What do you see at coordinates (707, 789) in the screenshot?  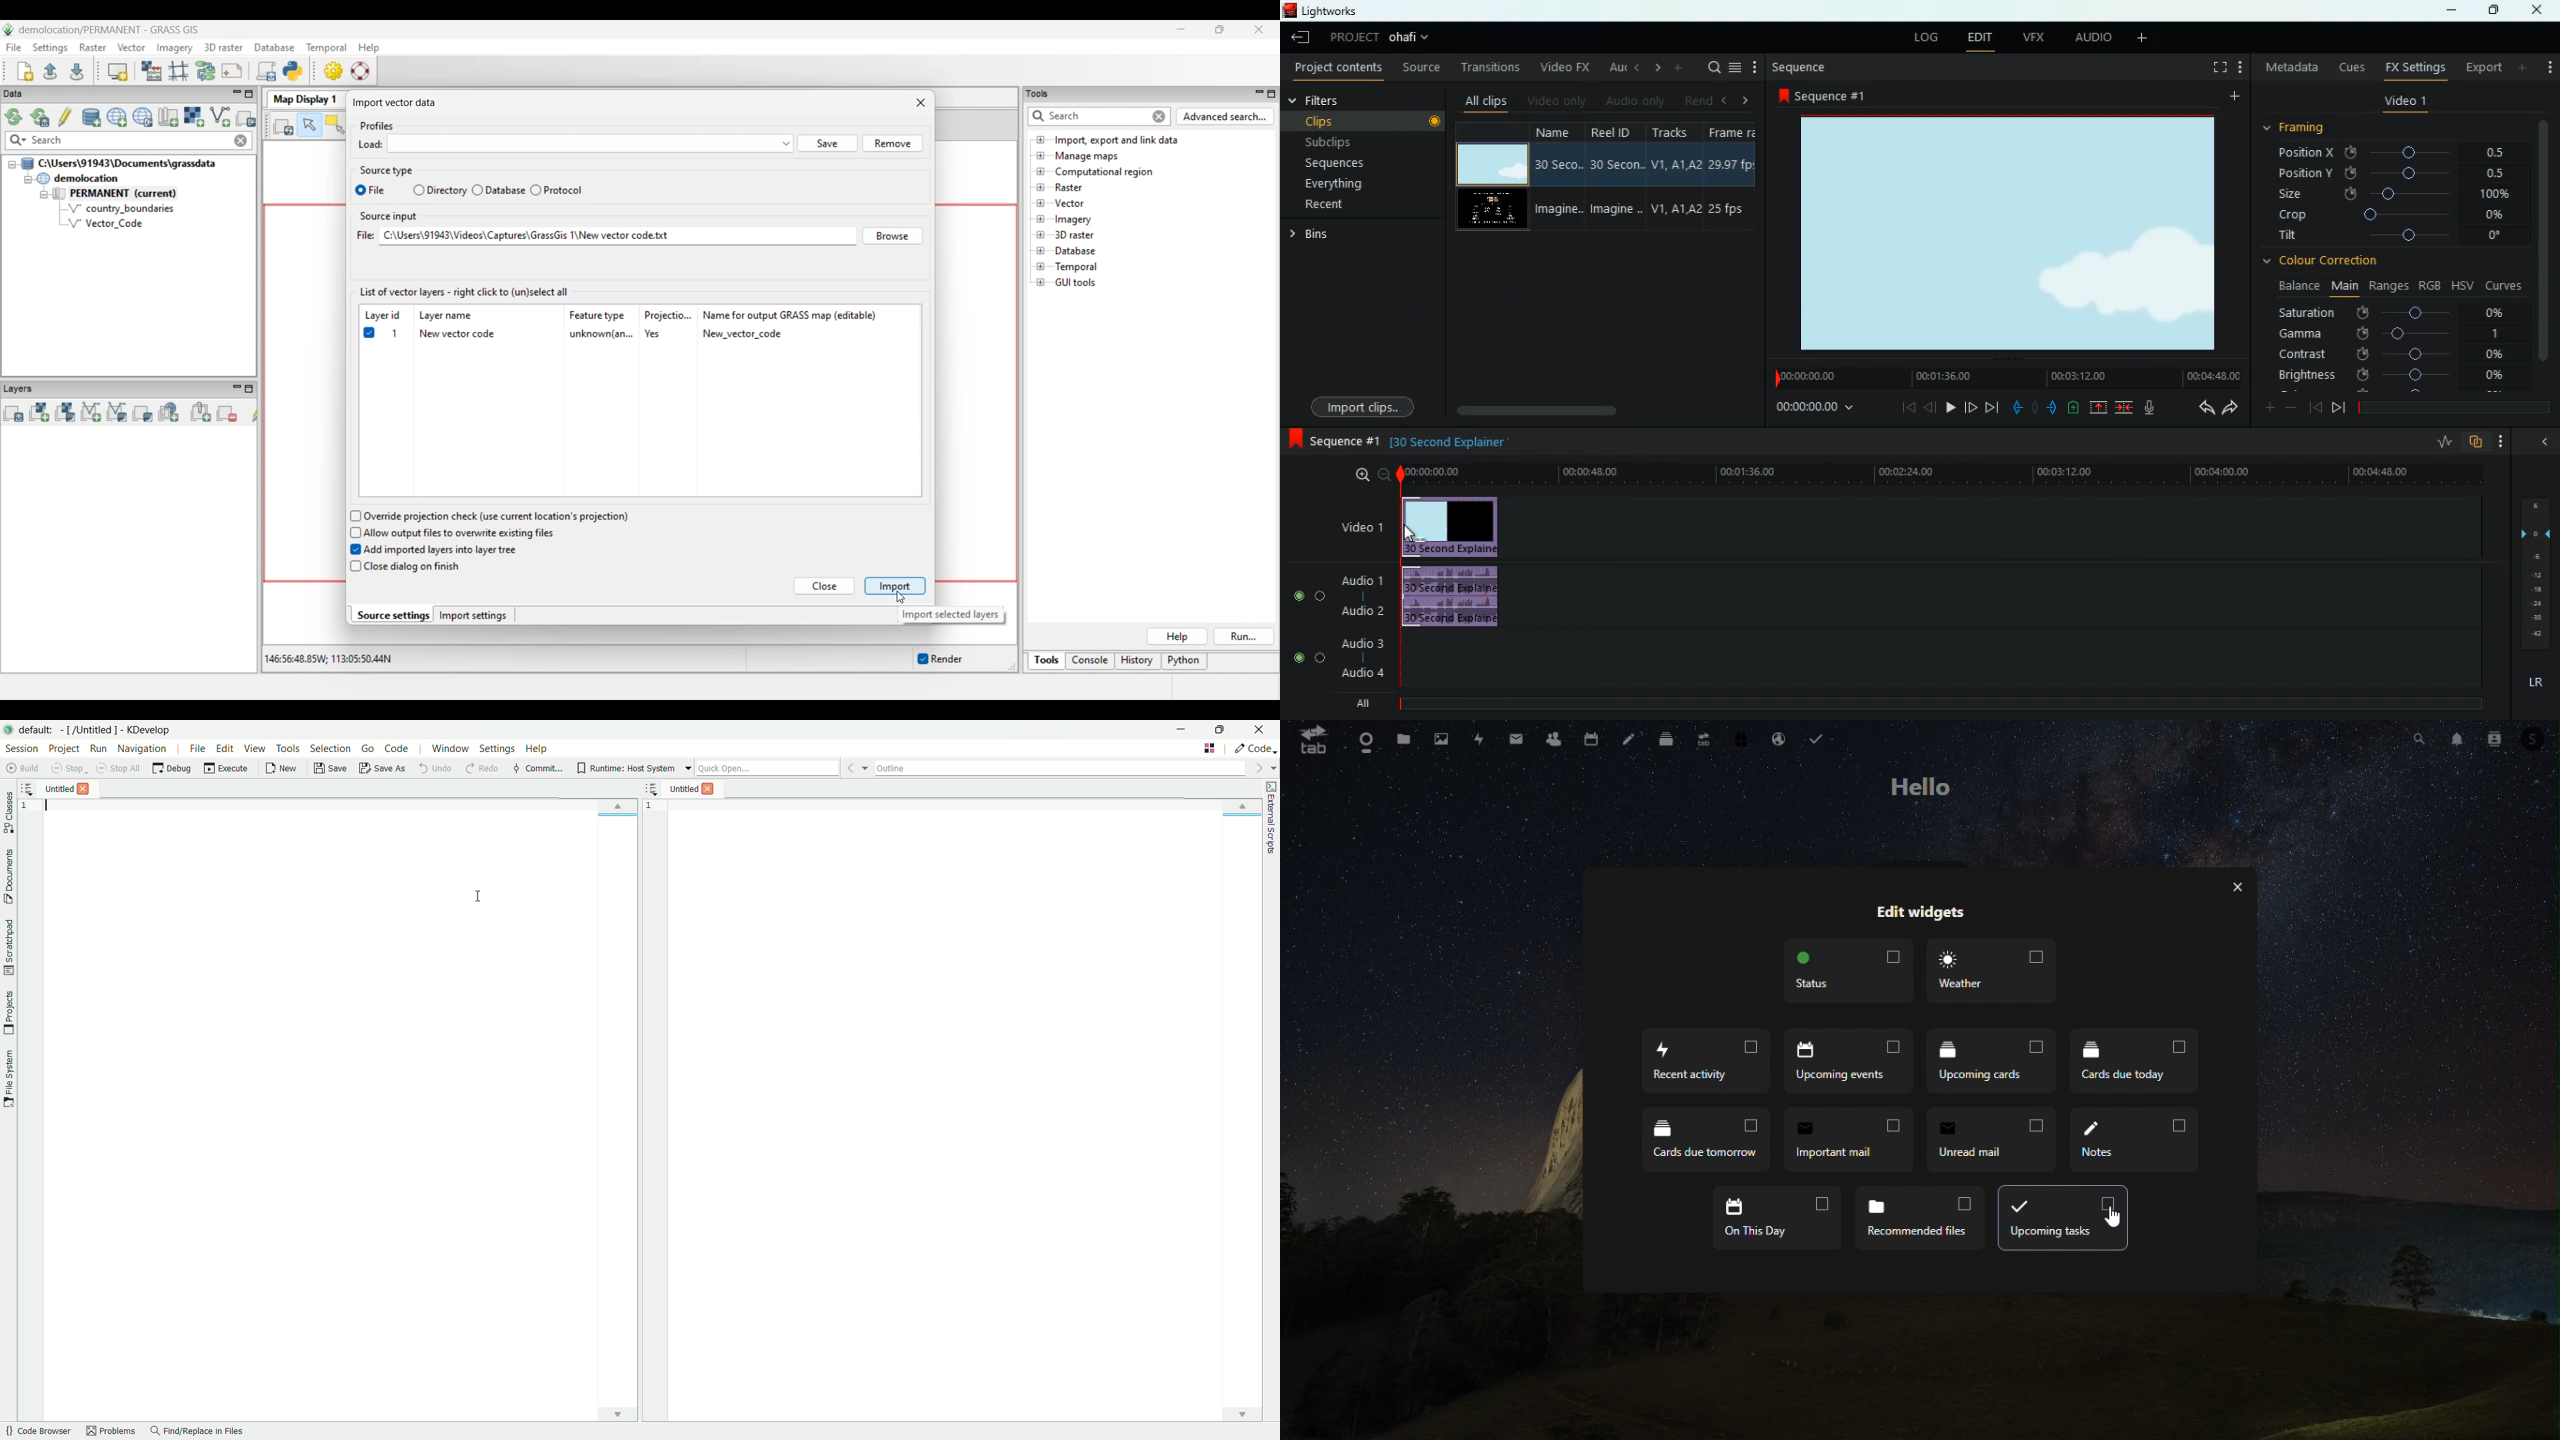 I see `close` at bounding box center [707, 789].